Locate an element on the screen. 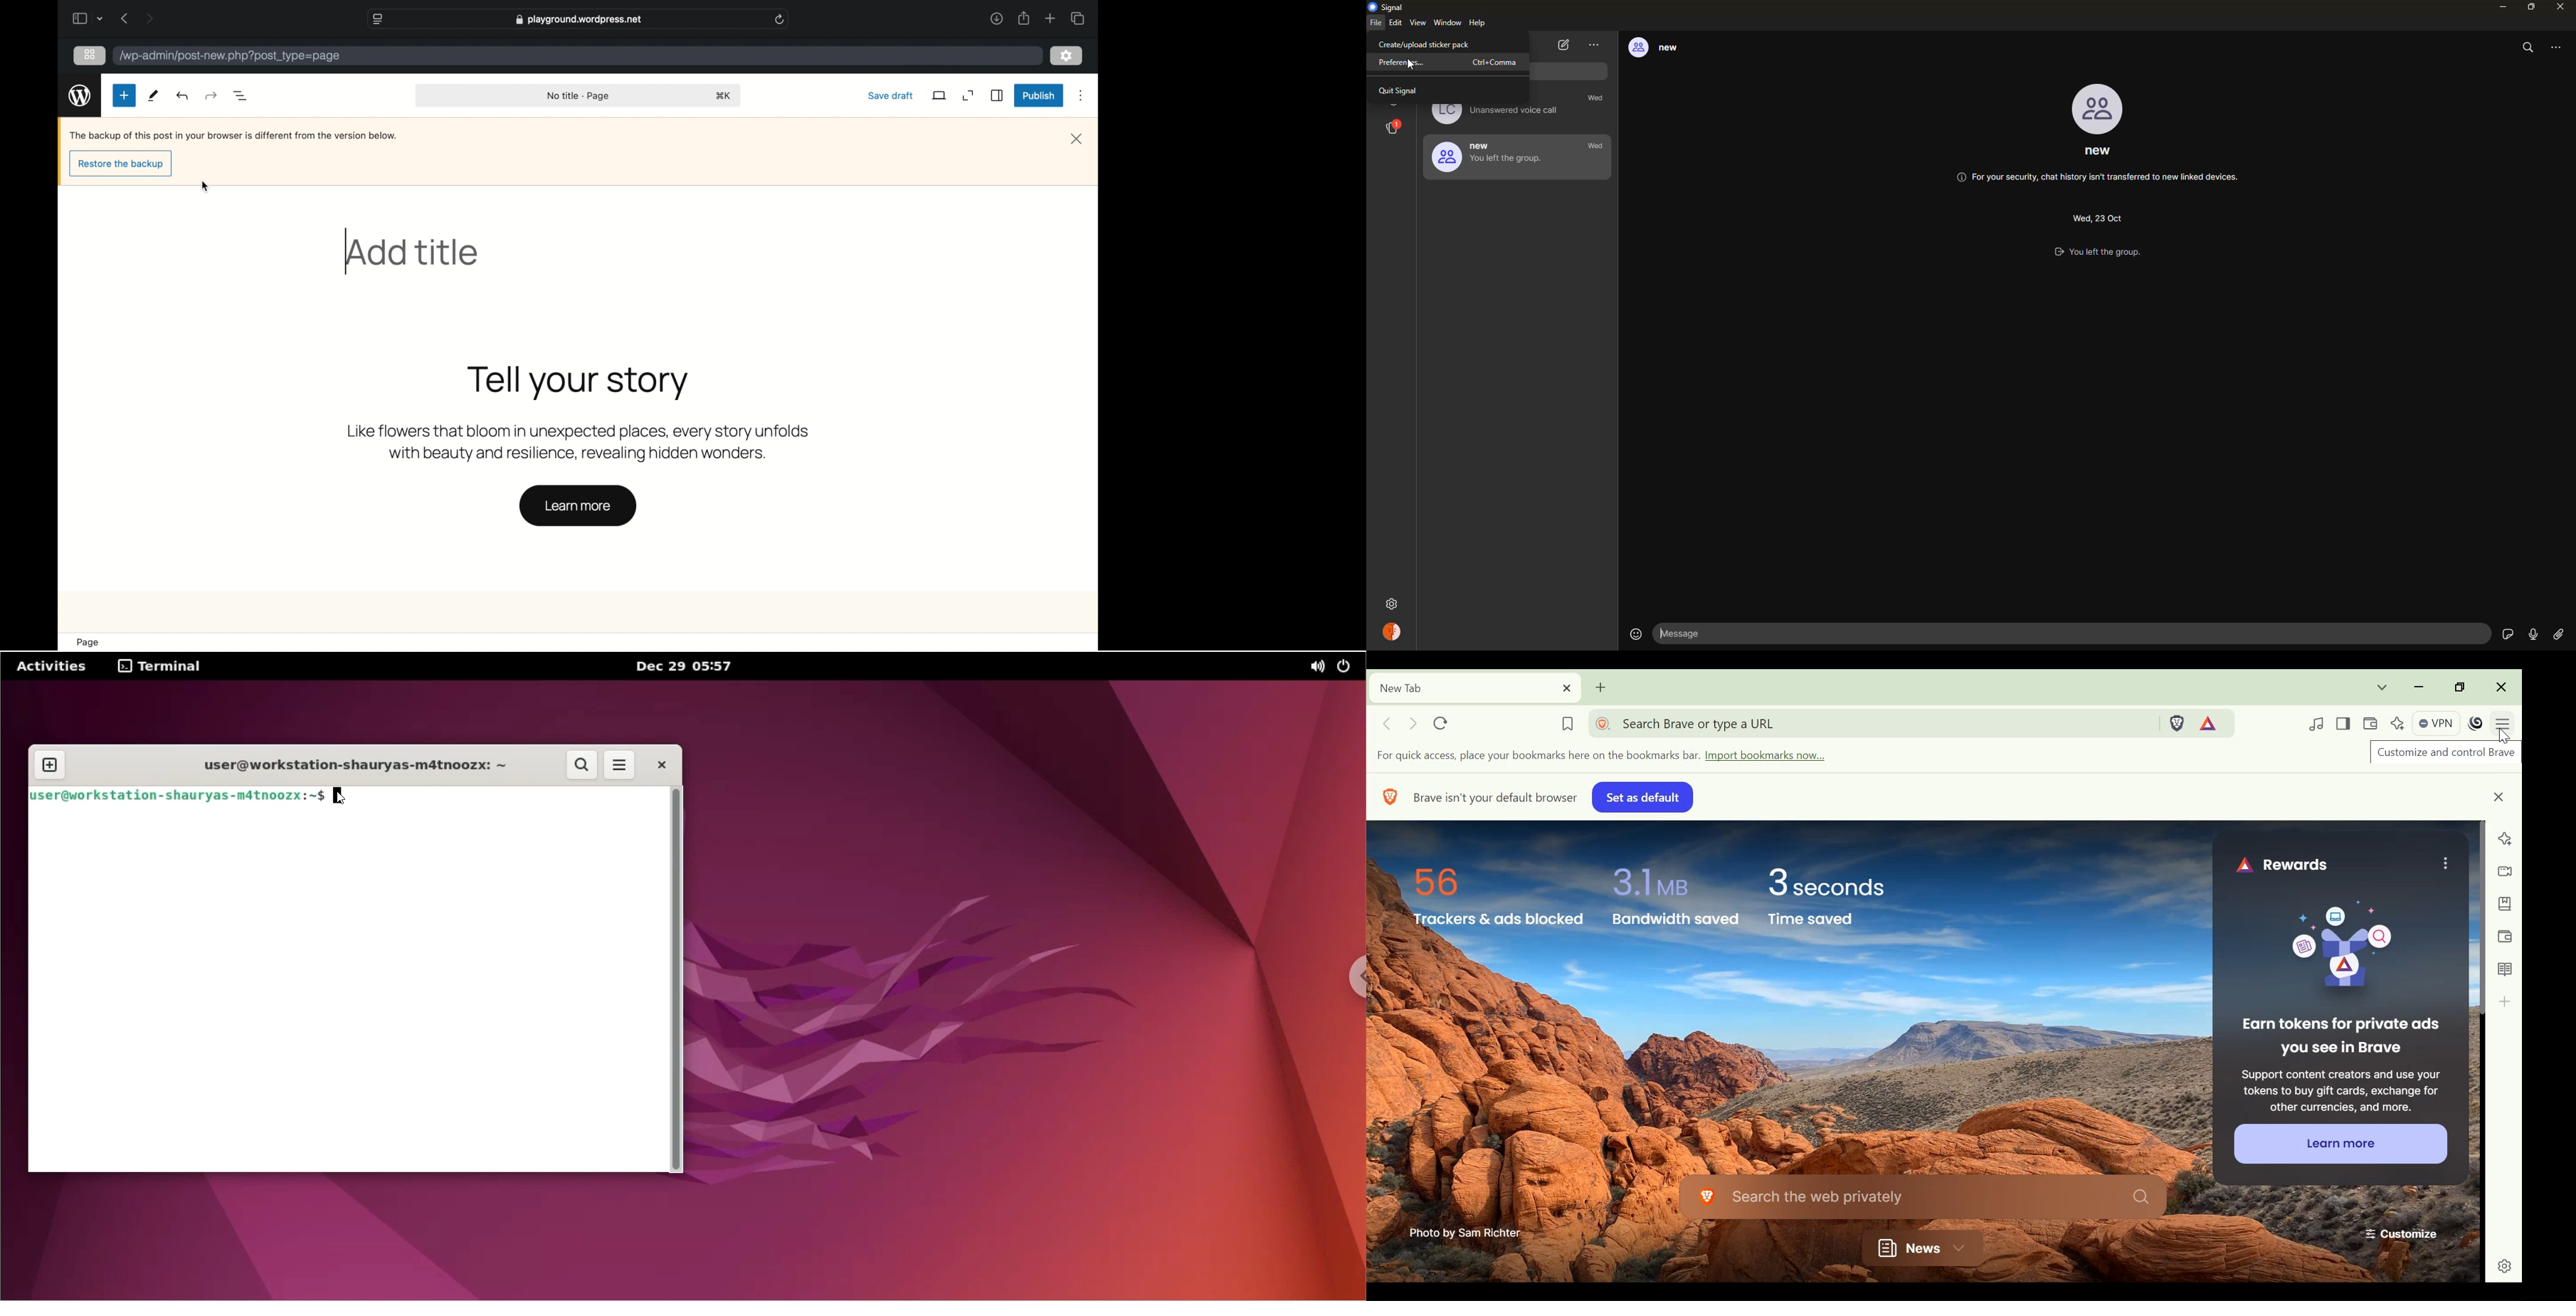 The height and width of the screenshot is (1316, 2576). cursor is located at coordinates (2504, 737).